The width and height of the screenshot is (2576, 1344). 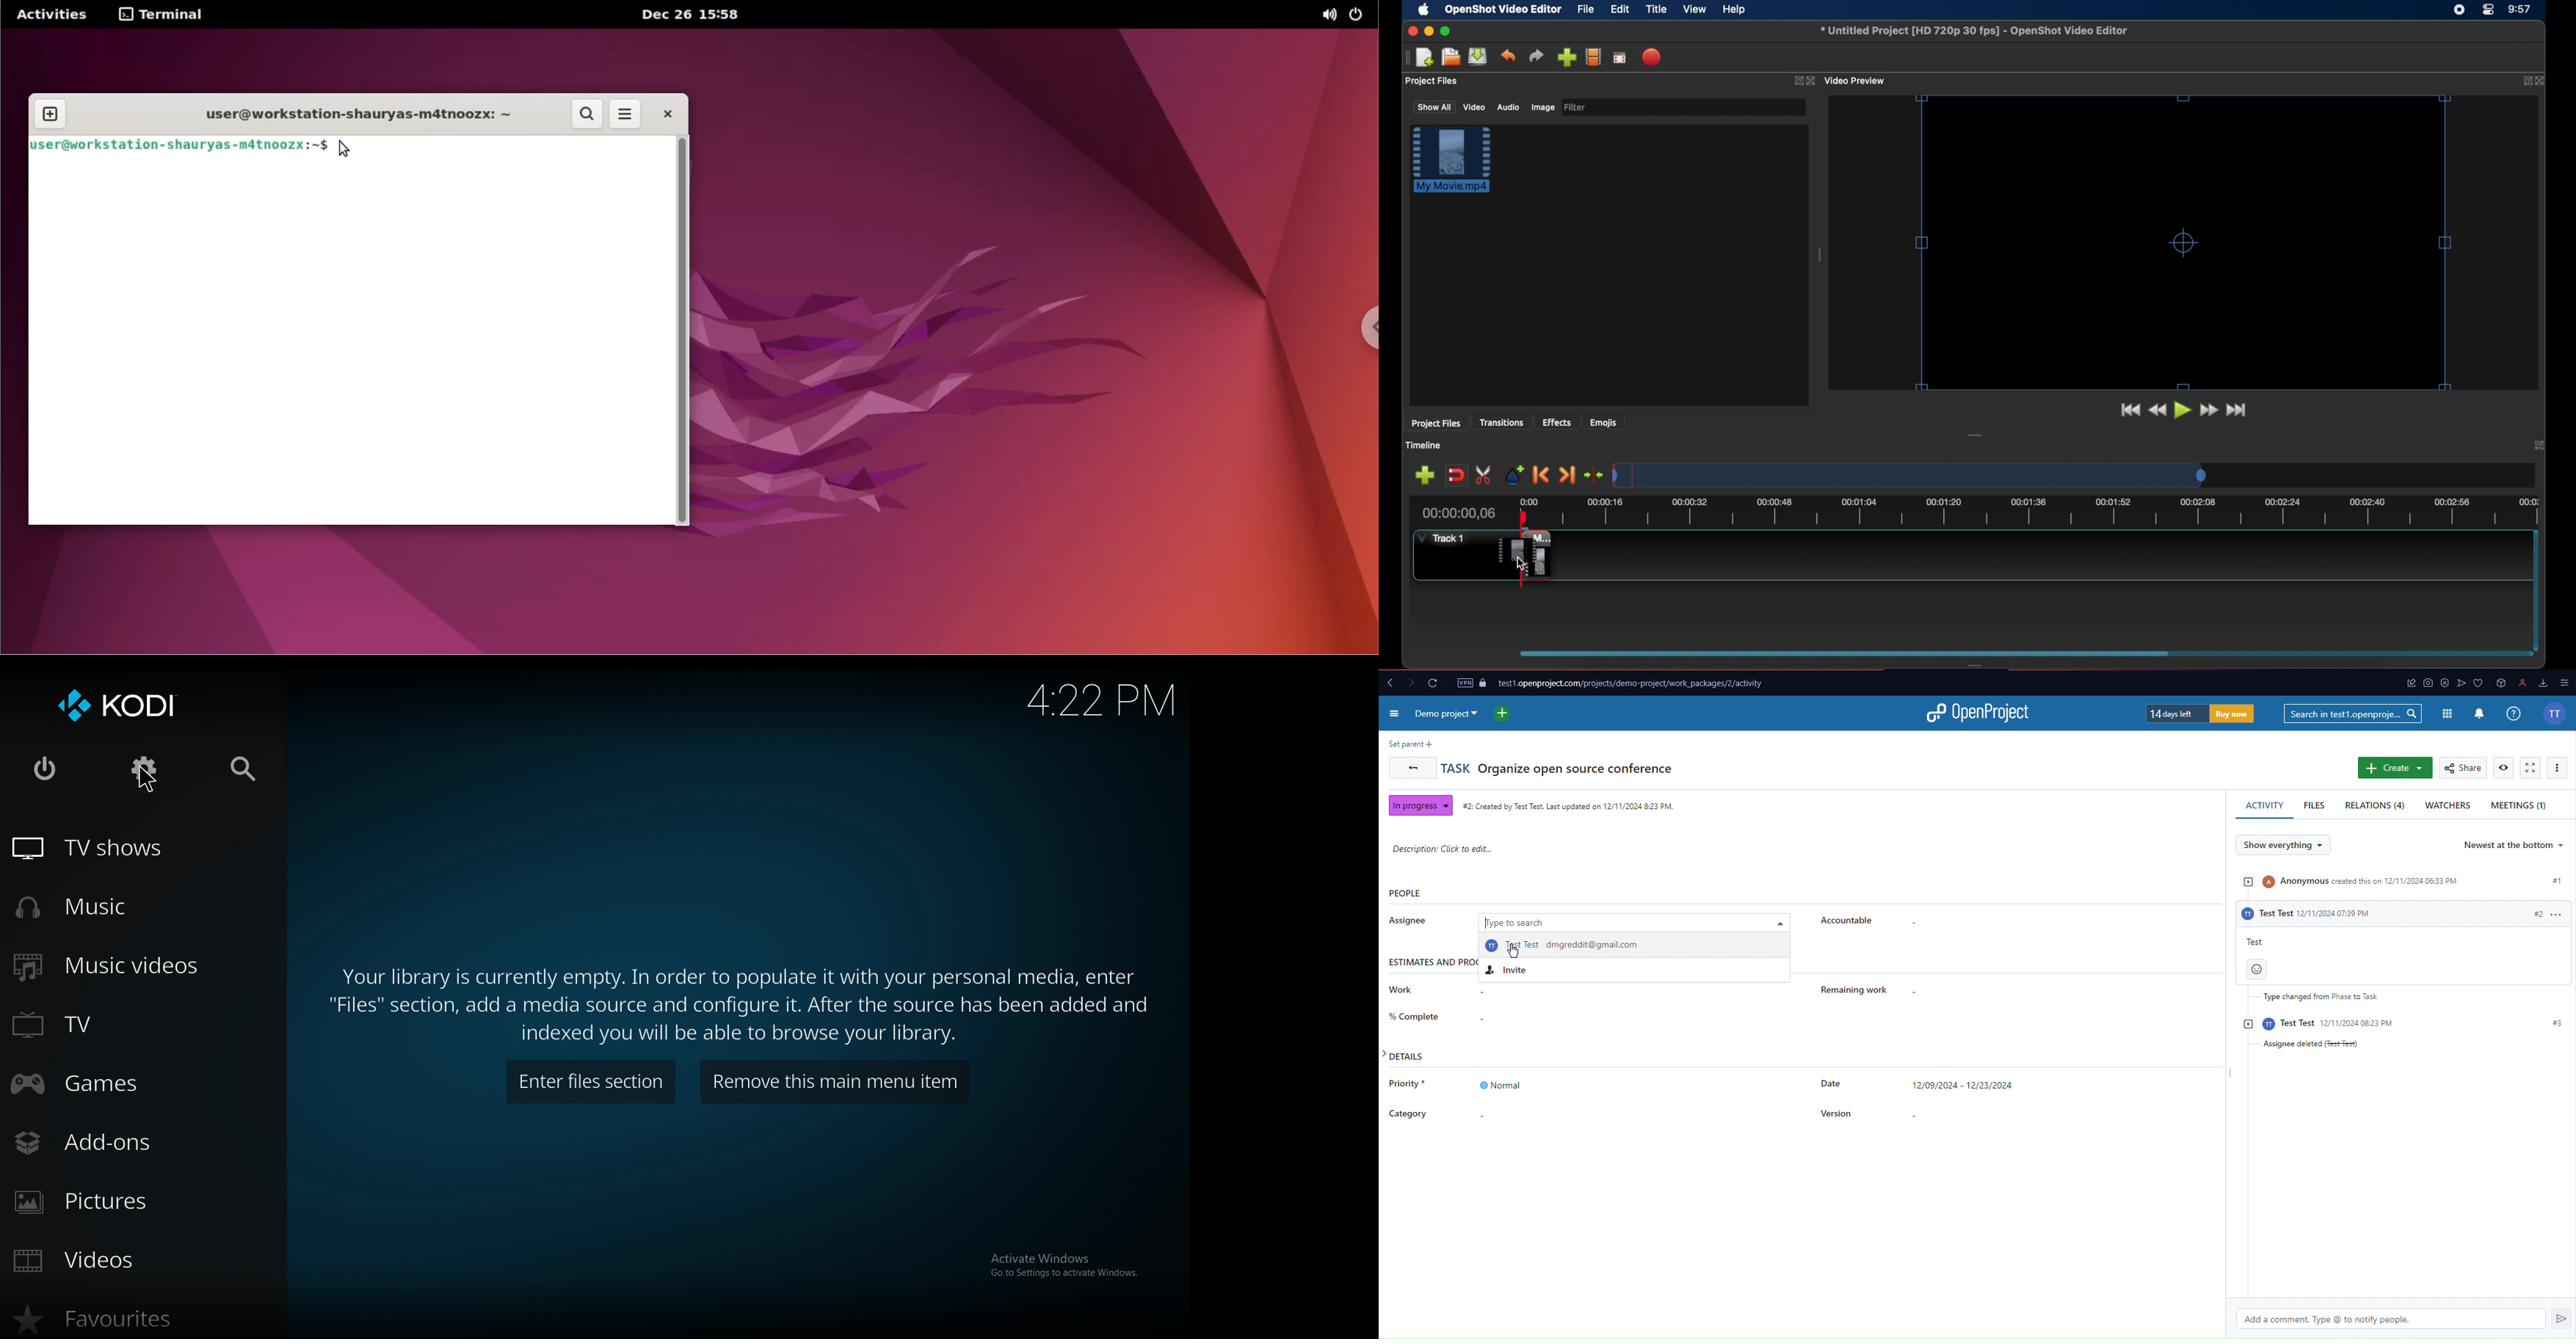 I want to click on fast forward, so click(x=2210, y=410).